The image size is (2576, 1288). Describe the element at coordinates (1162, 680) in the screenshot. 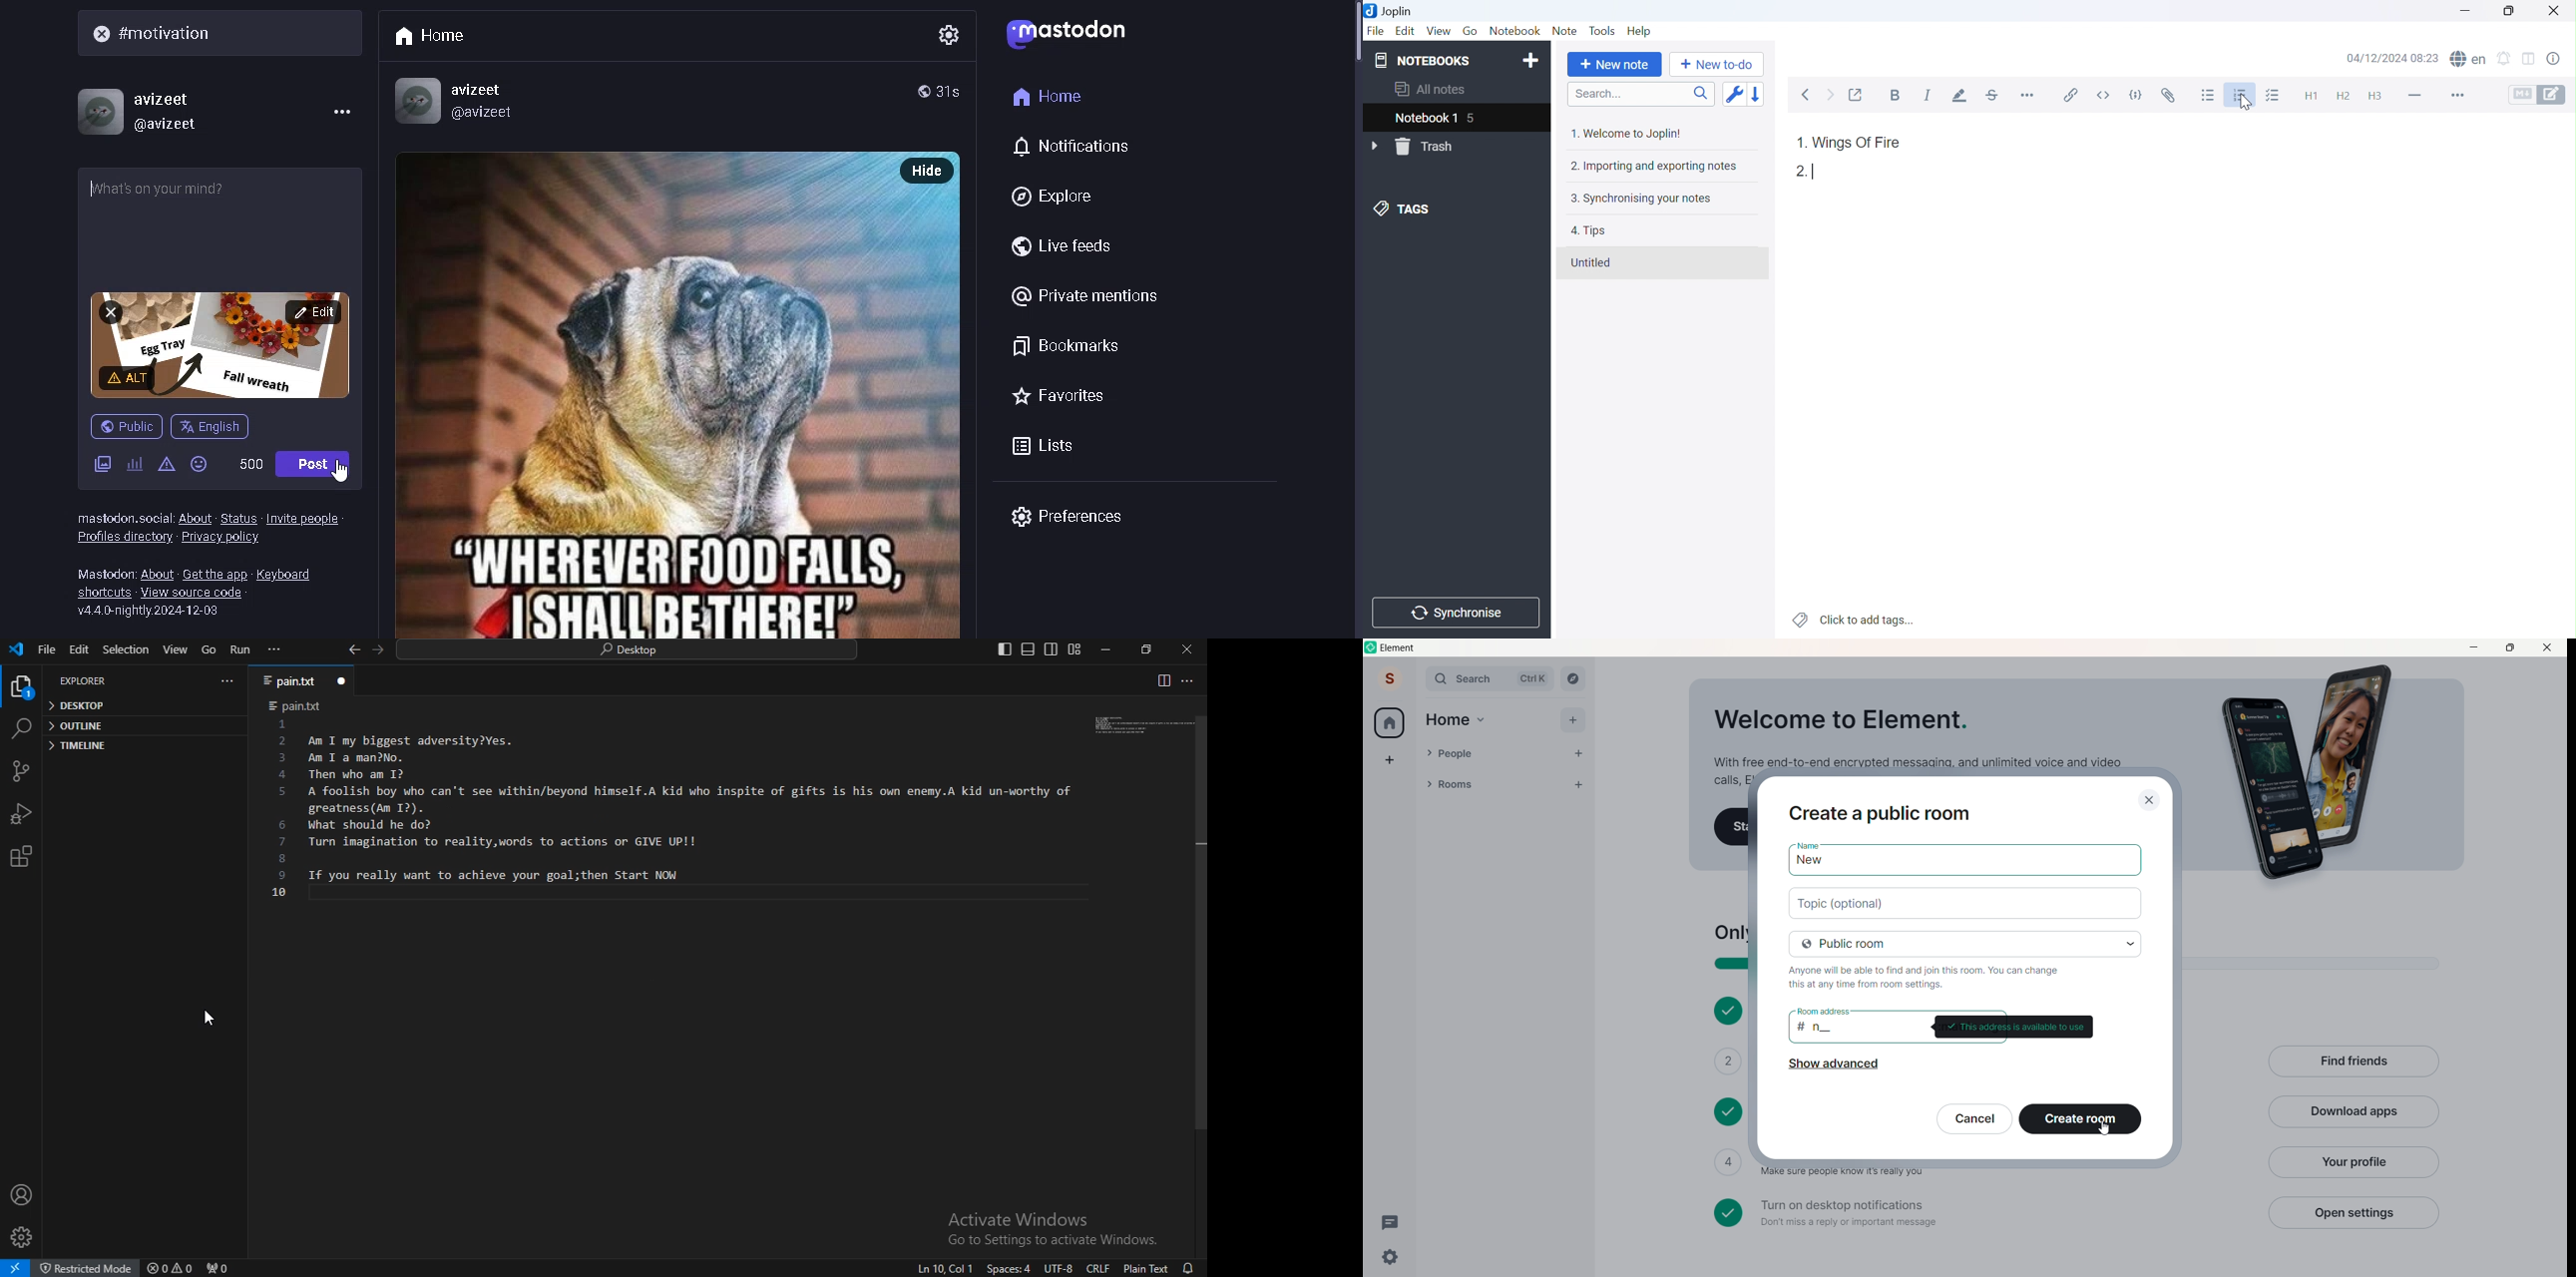

I see `split editor right` at that location.